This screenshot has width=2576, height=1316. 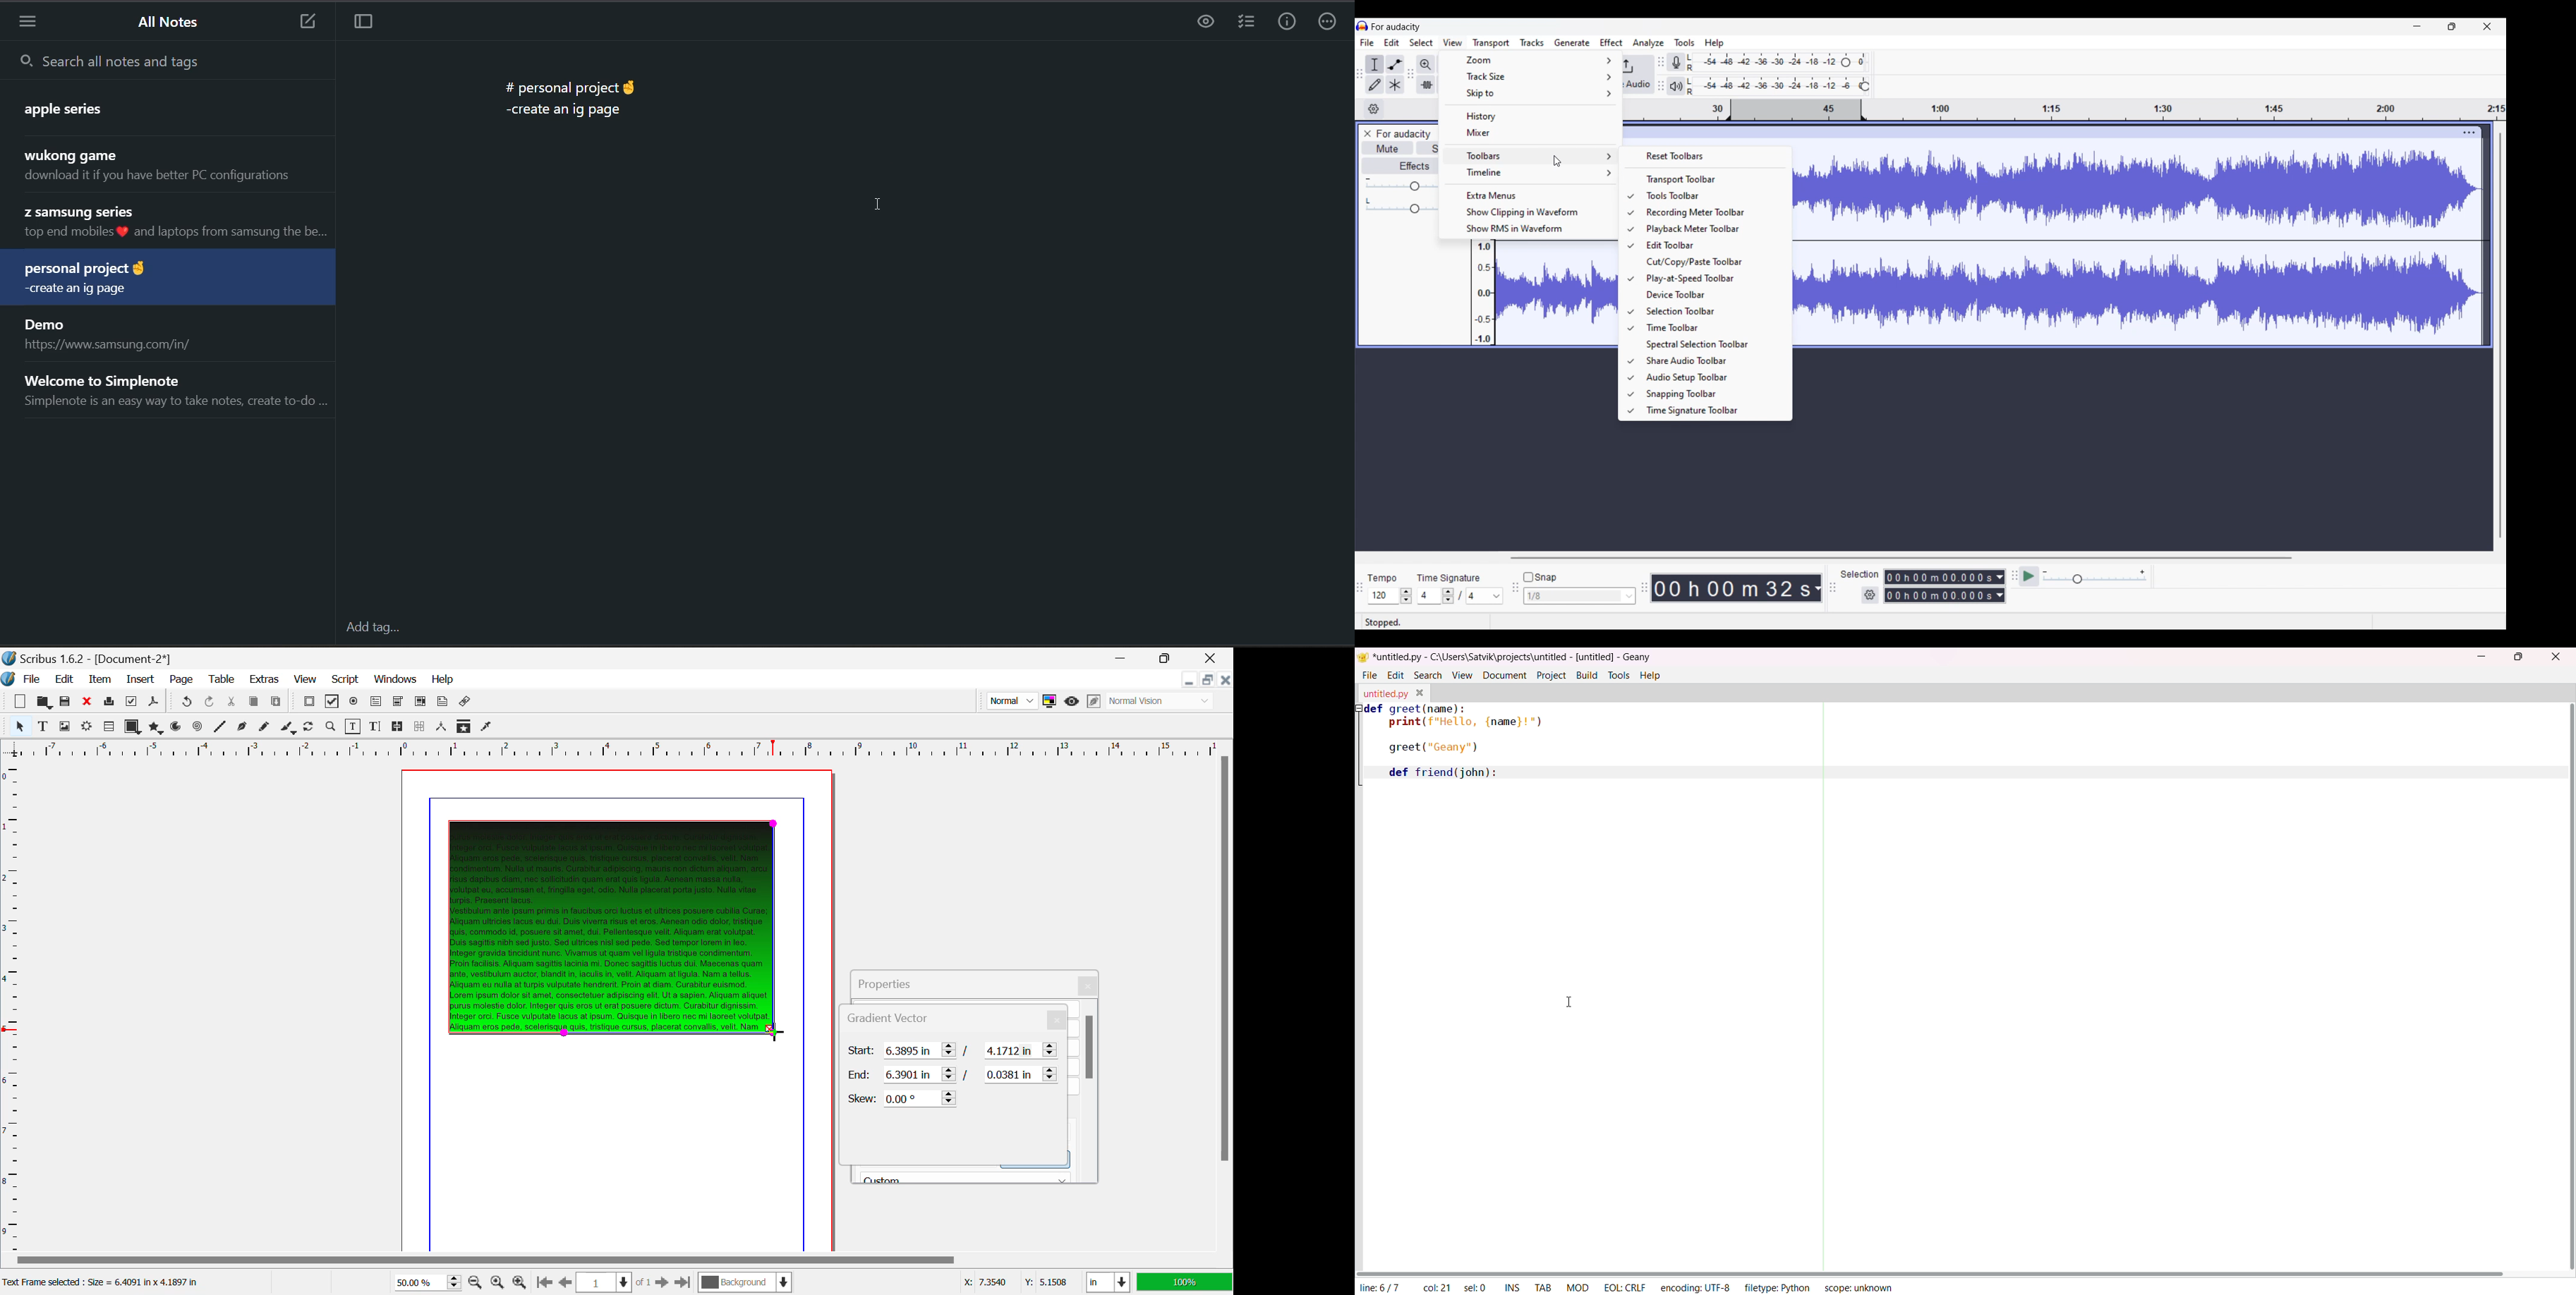 I want to click on note title and preview sorted in reverse chronological order, so click(x=178, y=333).